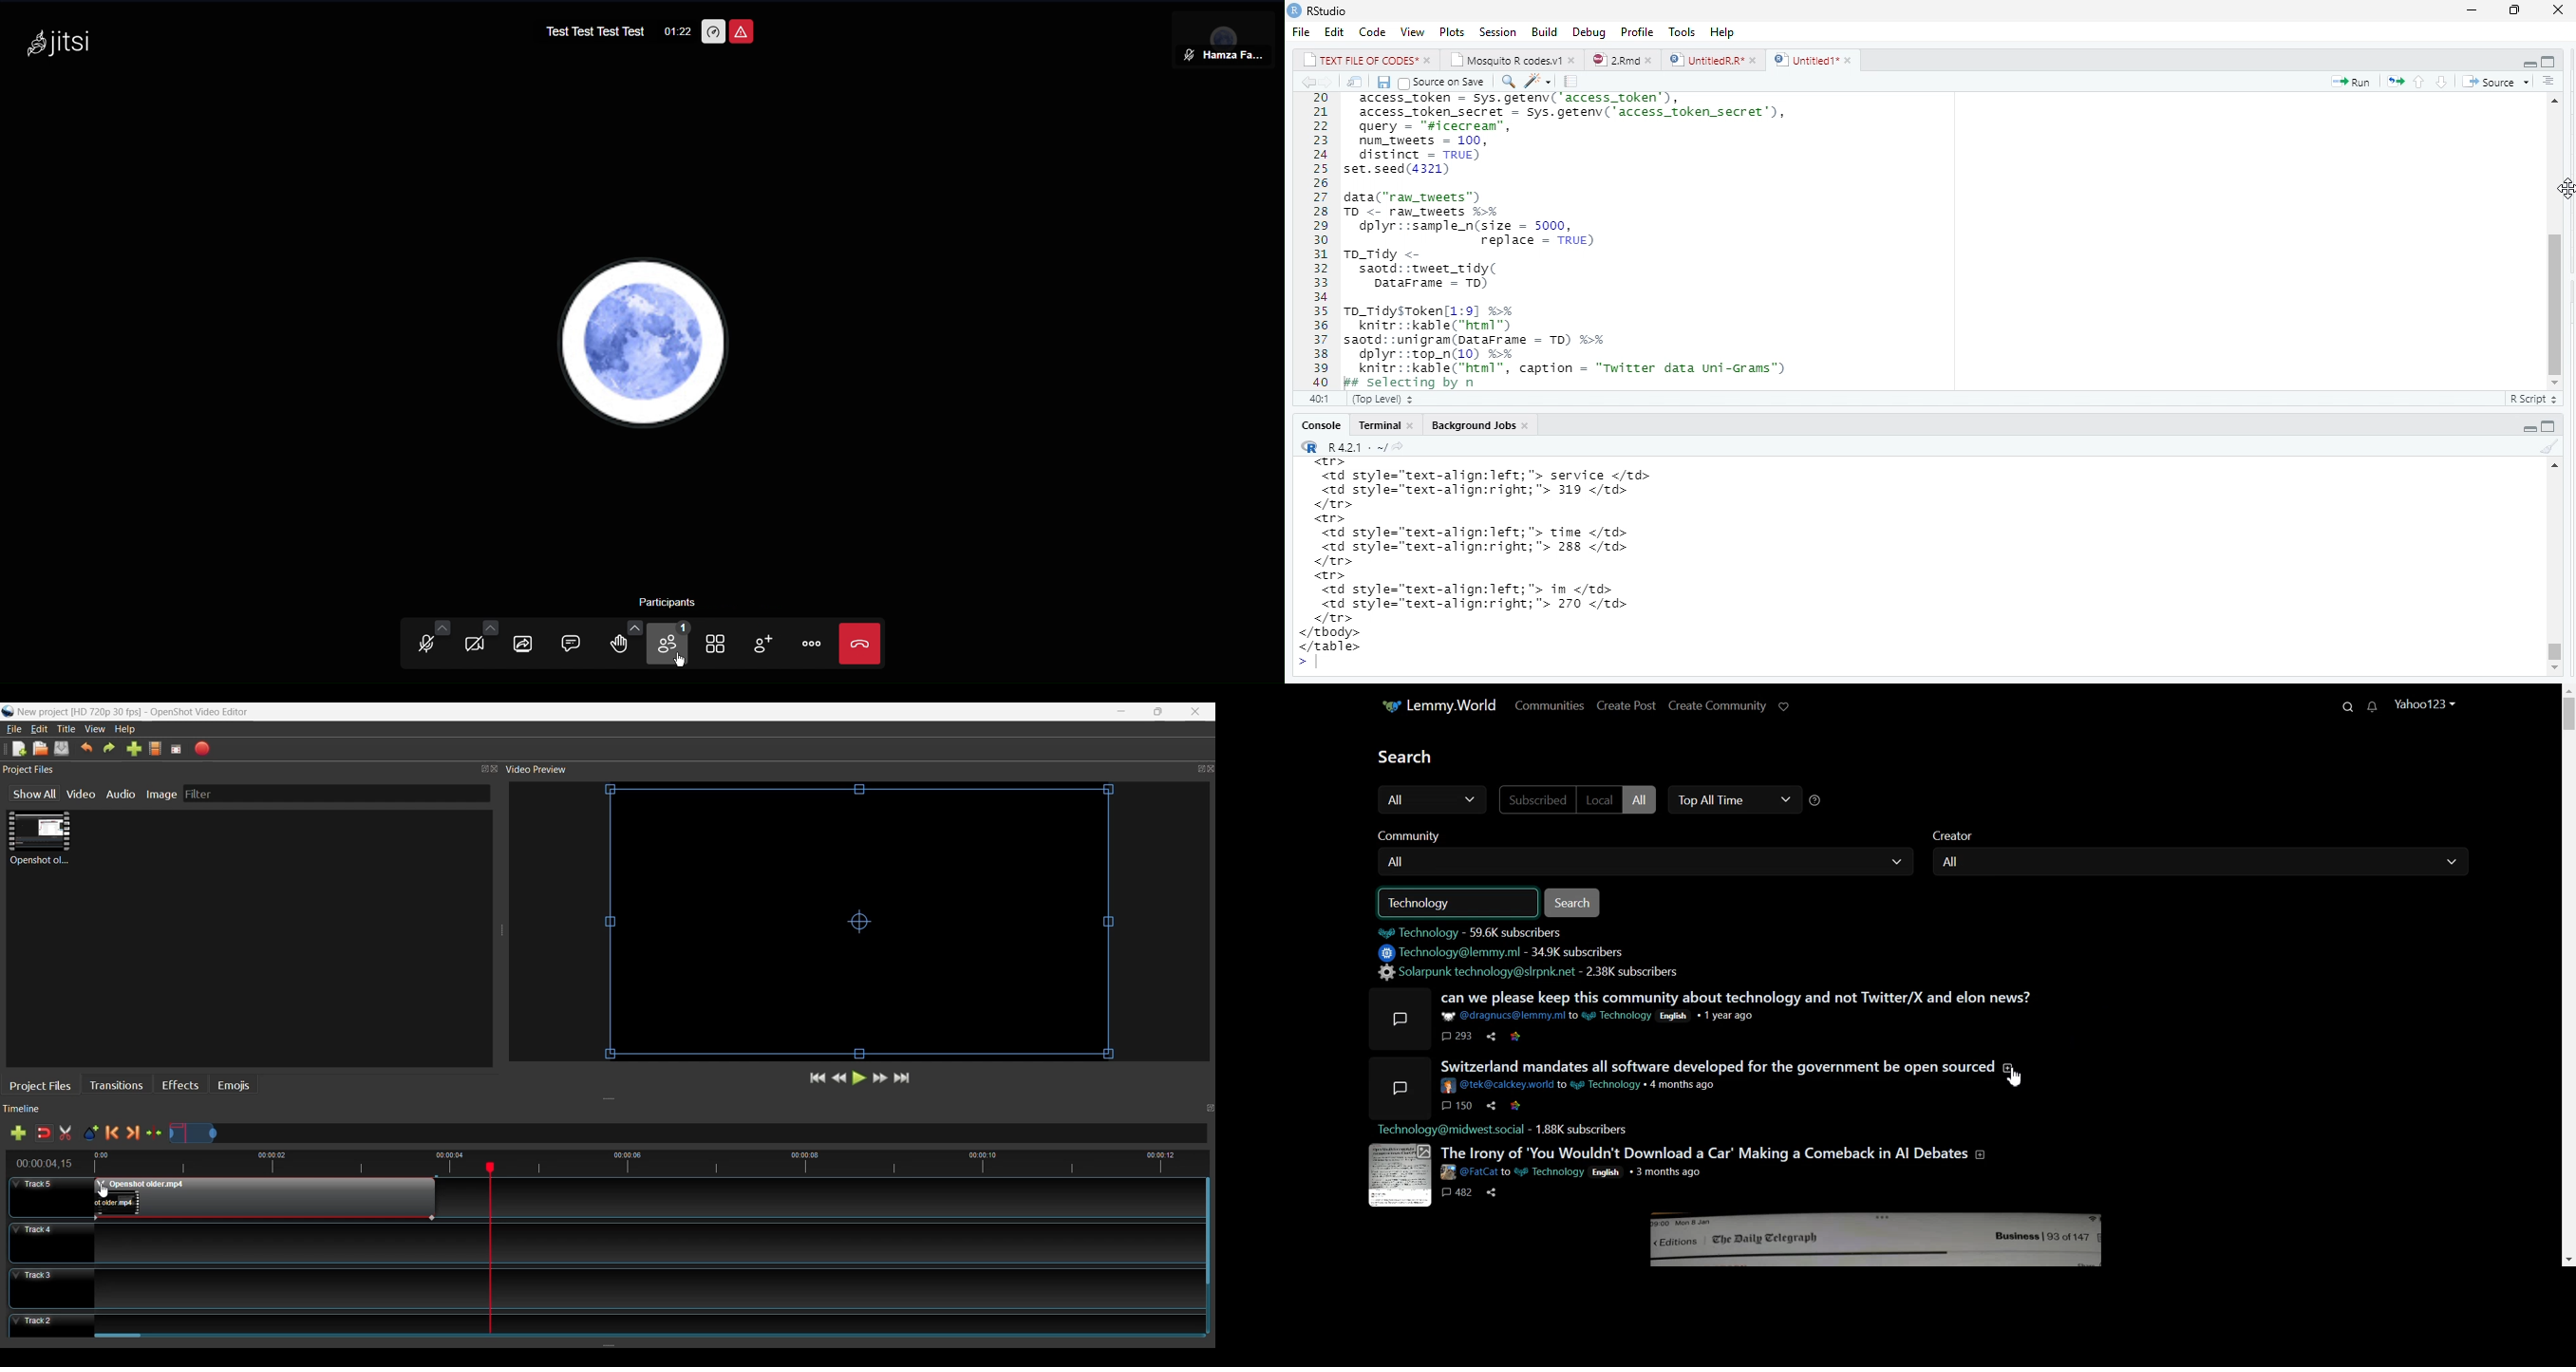 This screenshot has width=2576, height=1372. I want to click on Session, so click(1496, 31).